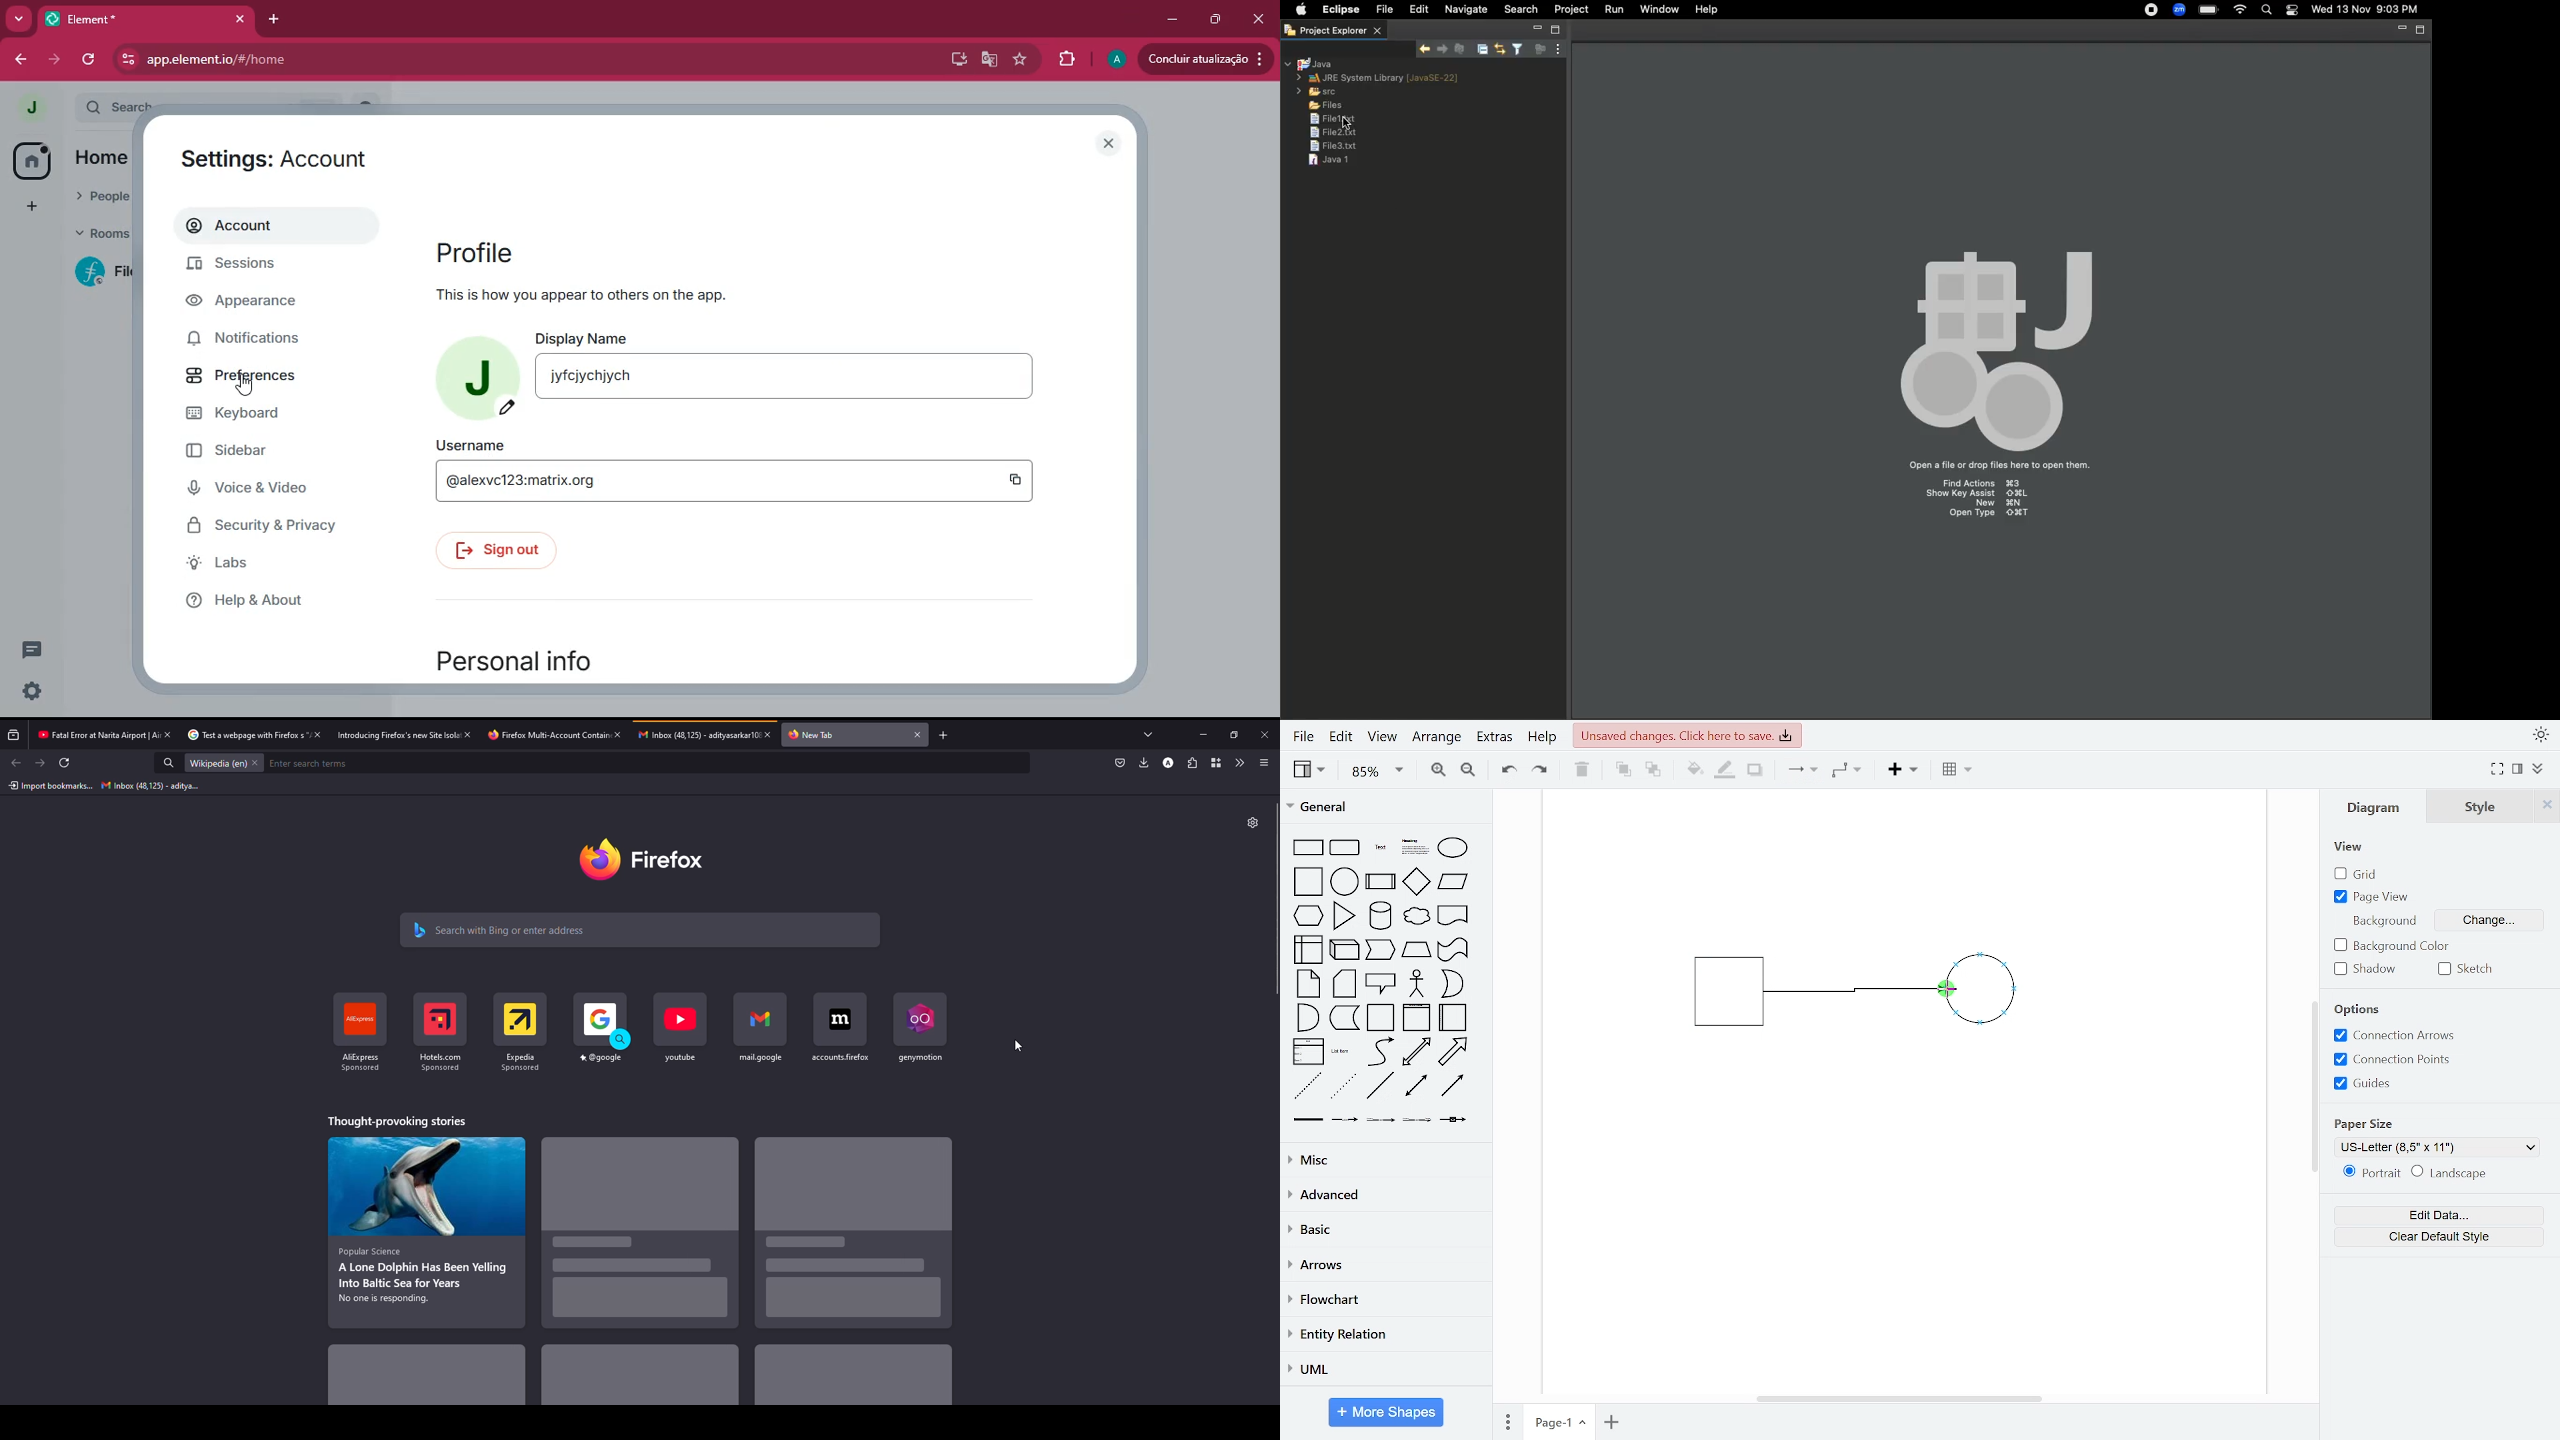  Describe the element at coordinates (425, 1233) in the screenshot. I see `A lone dolphin has been yelling into Baltic Sea for years. No one is responding` at that location.